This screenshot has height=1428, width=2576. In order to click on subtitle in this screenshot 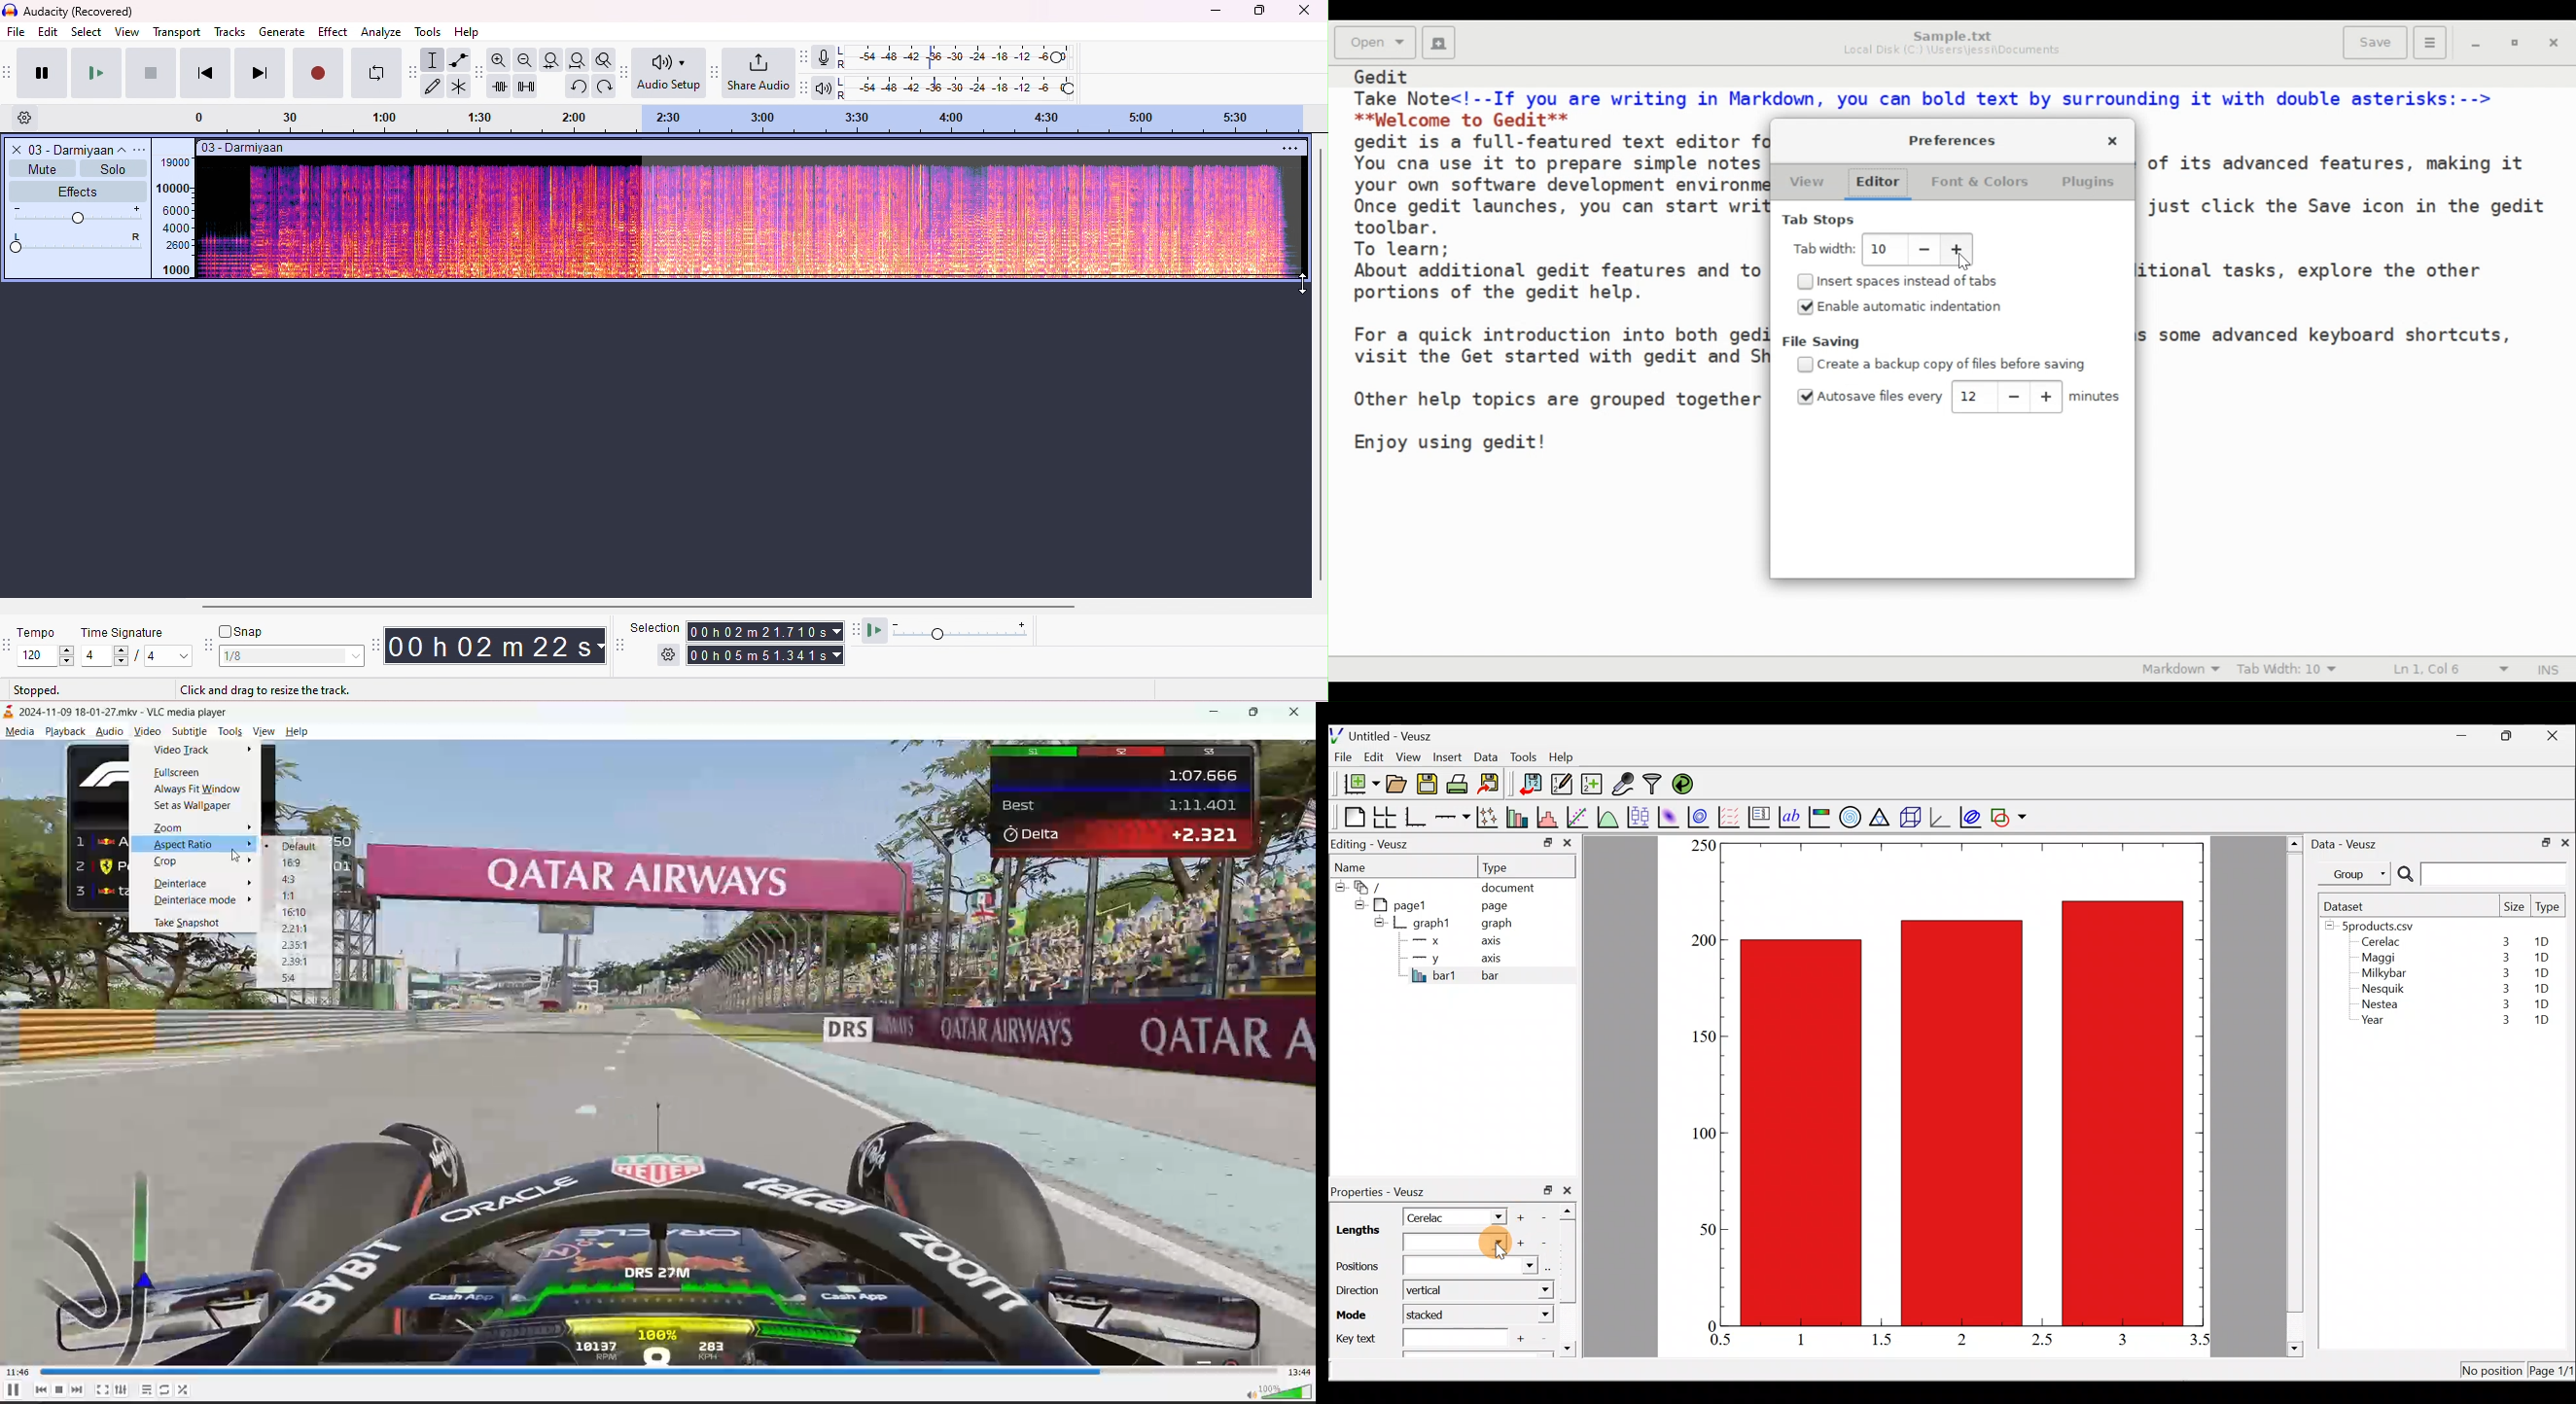, I will do `click(189, 733)`.